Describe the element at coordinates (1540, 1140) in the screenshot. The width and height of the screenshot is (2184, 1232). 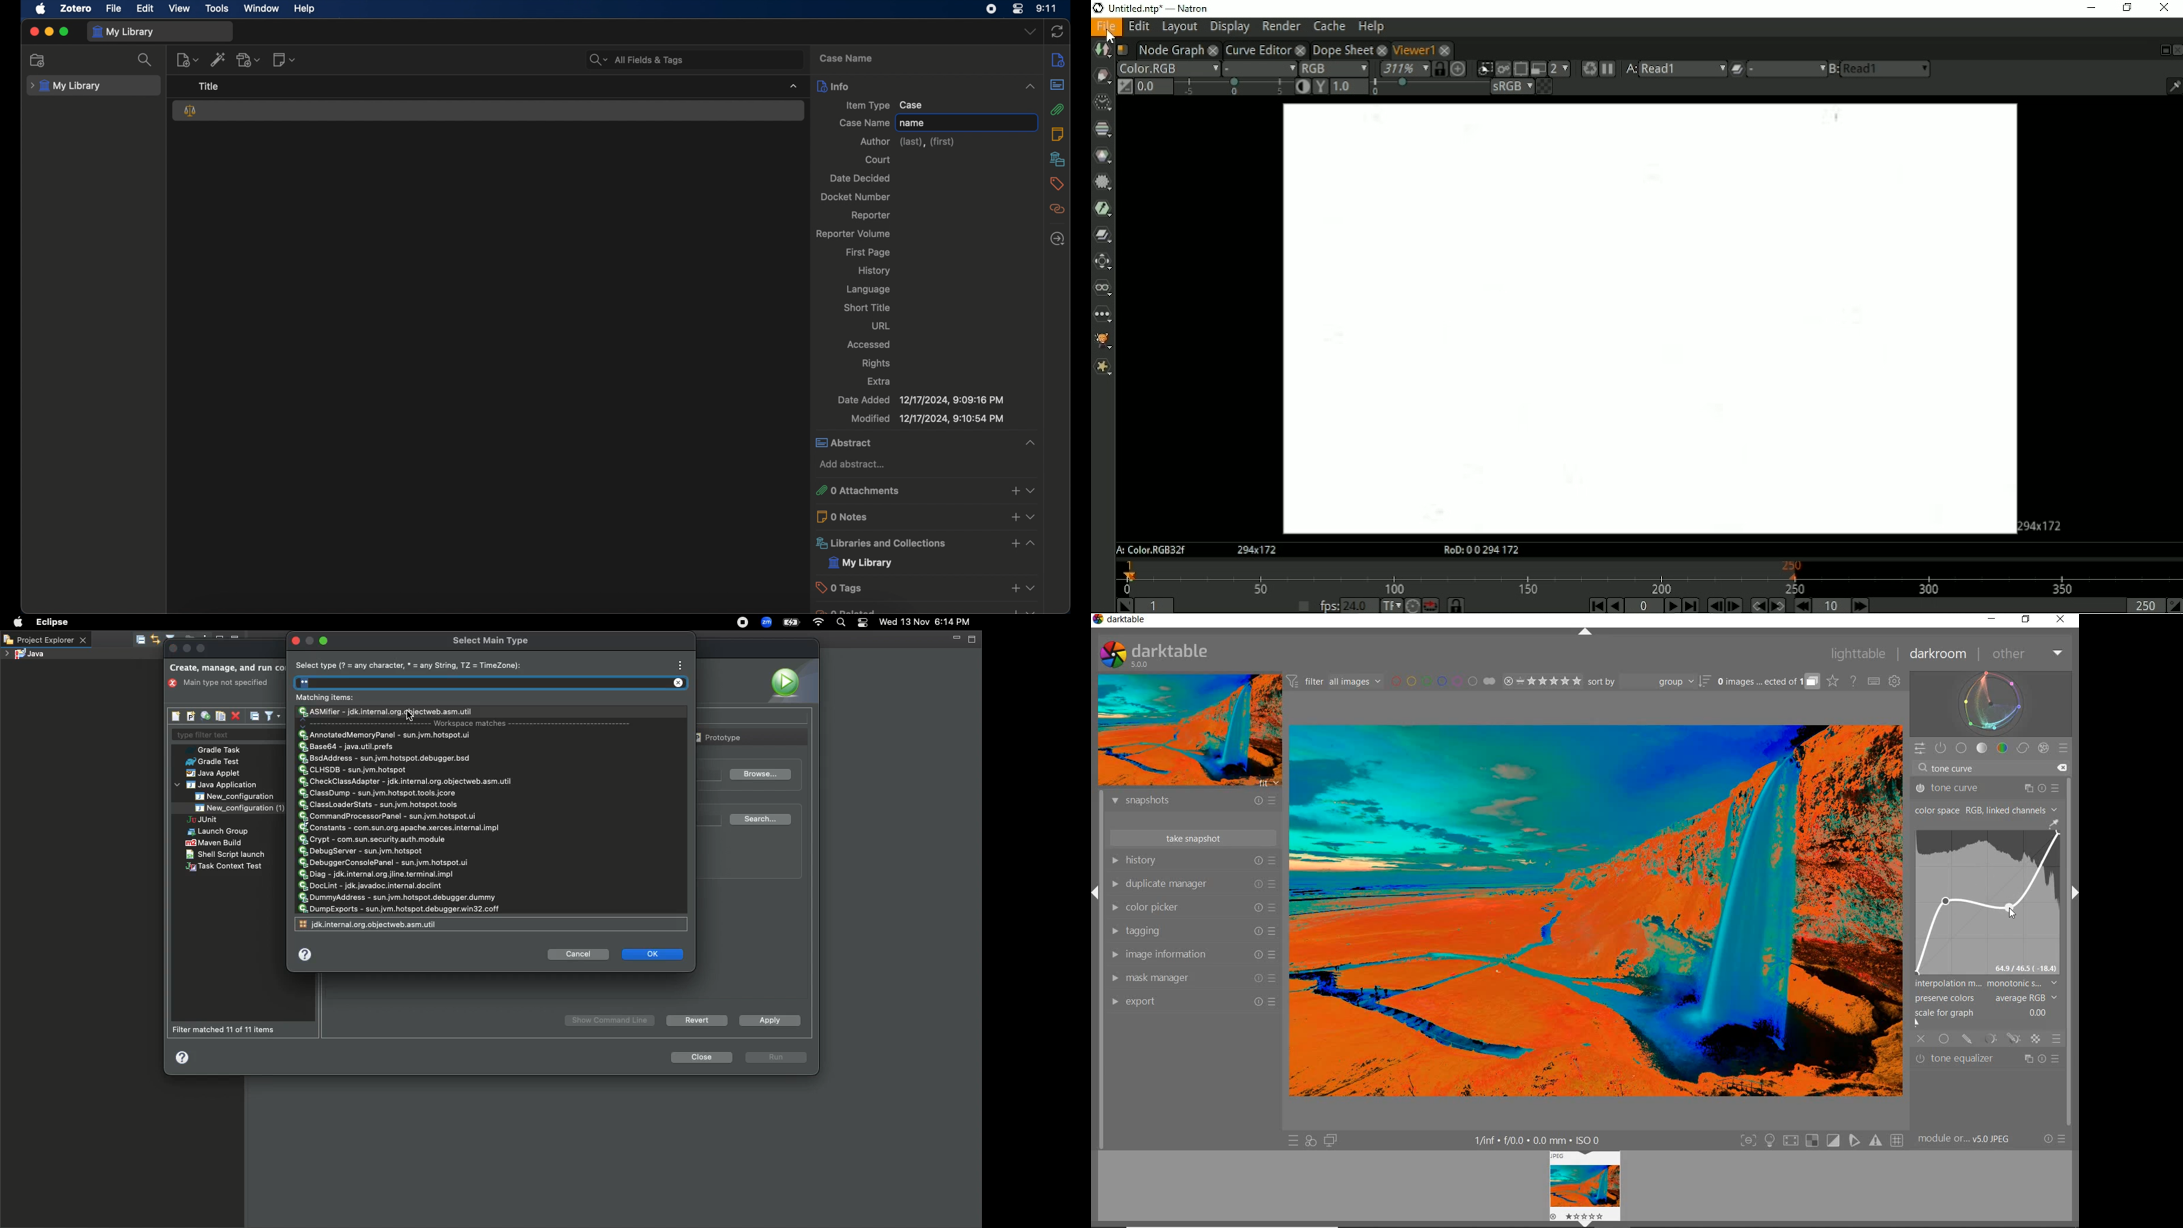
I see `DISPLAYED GUI INFO` at that location.